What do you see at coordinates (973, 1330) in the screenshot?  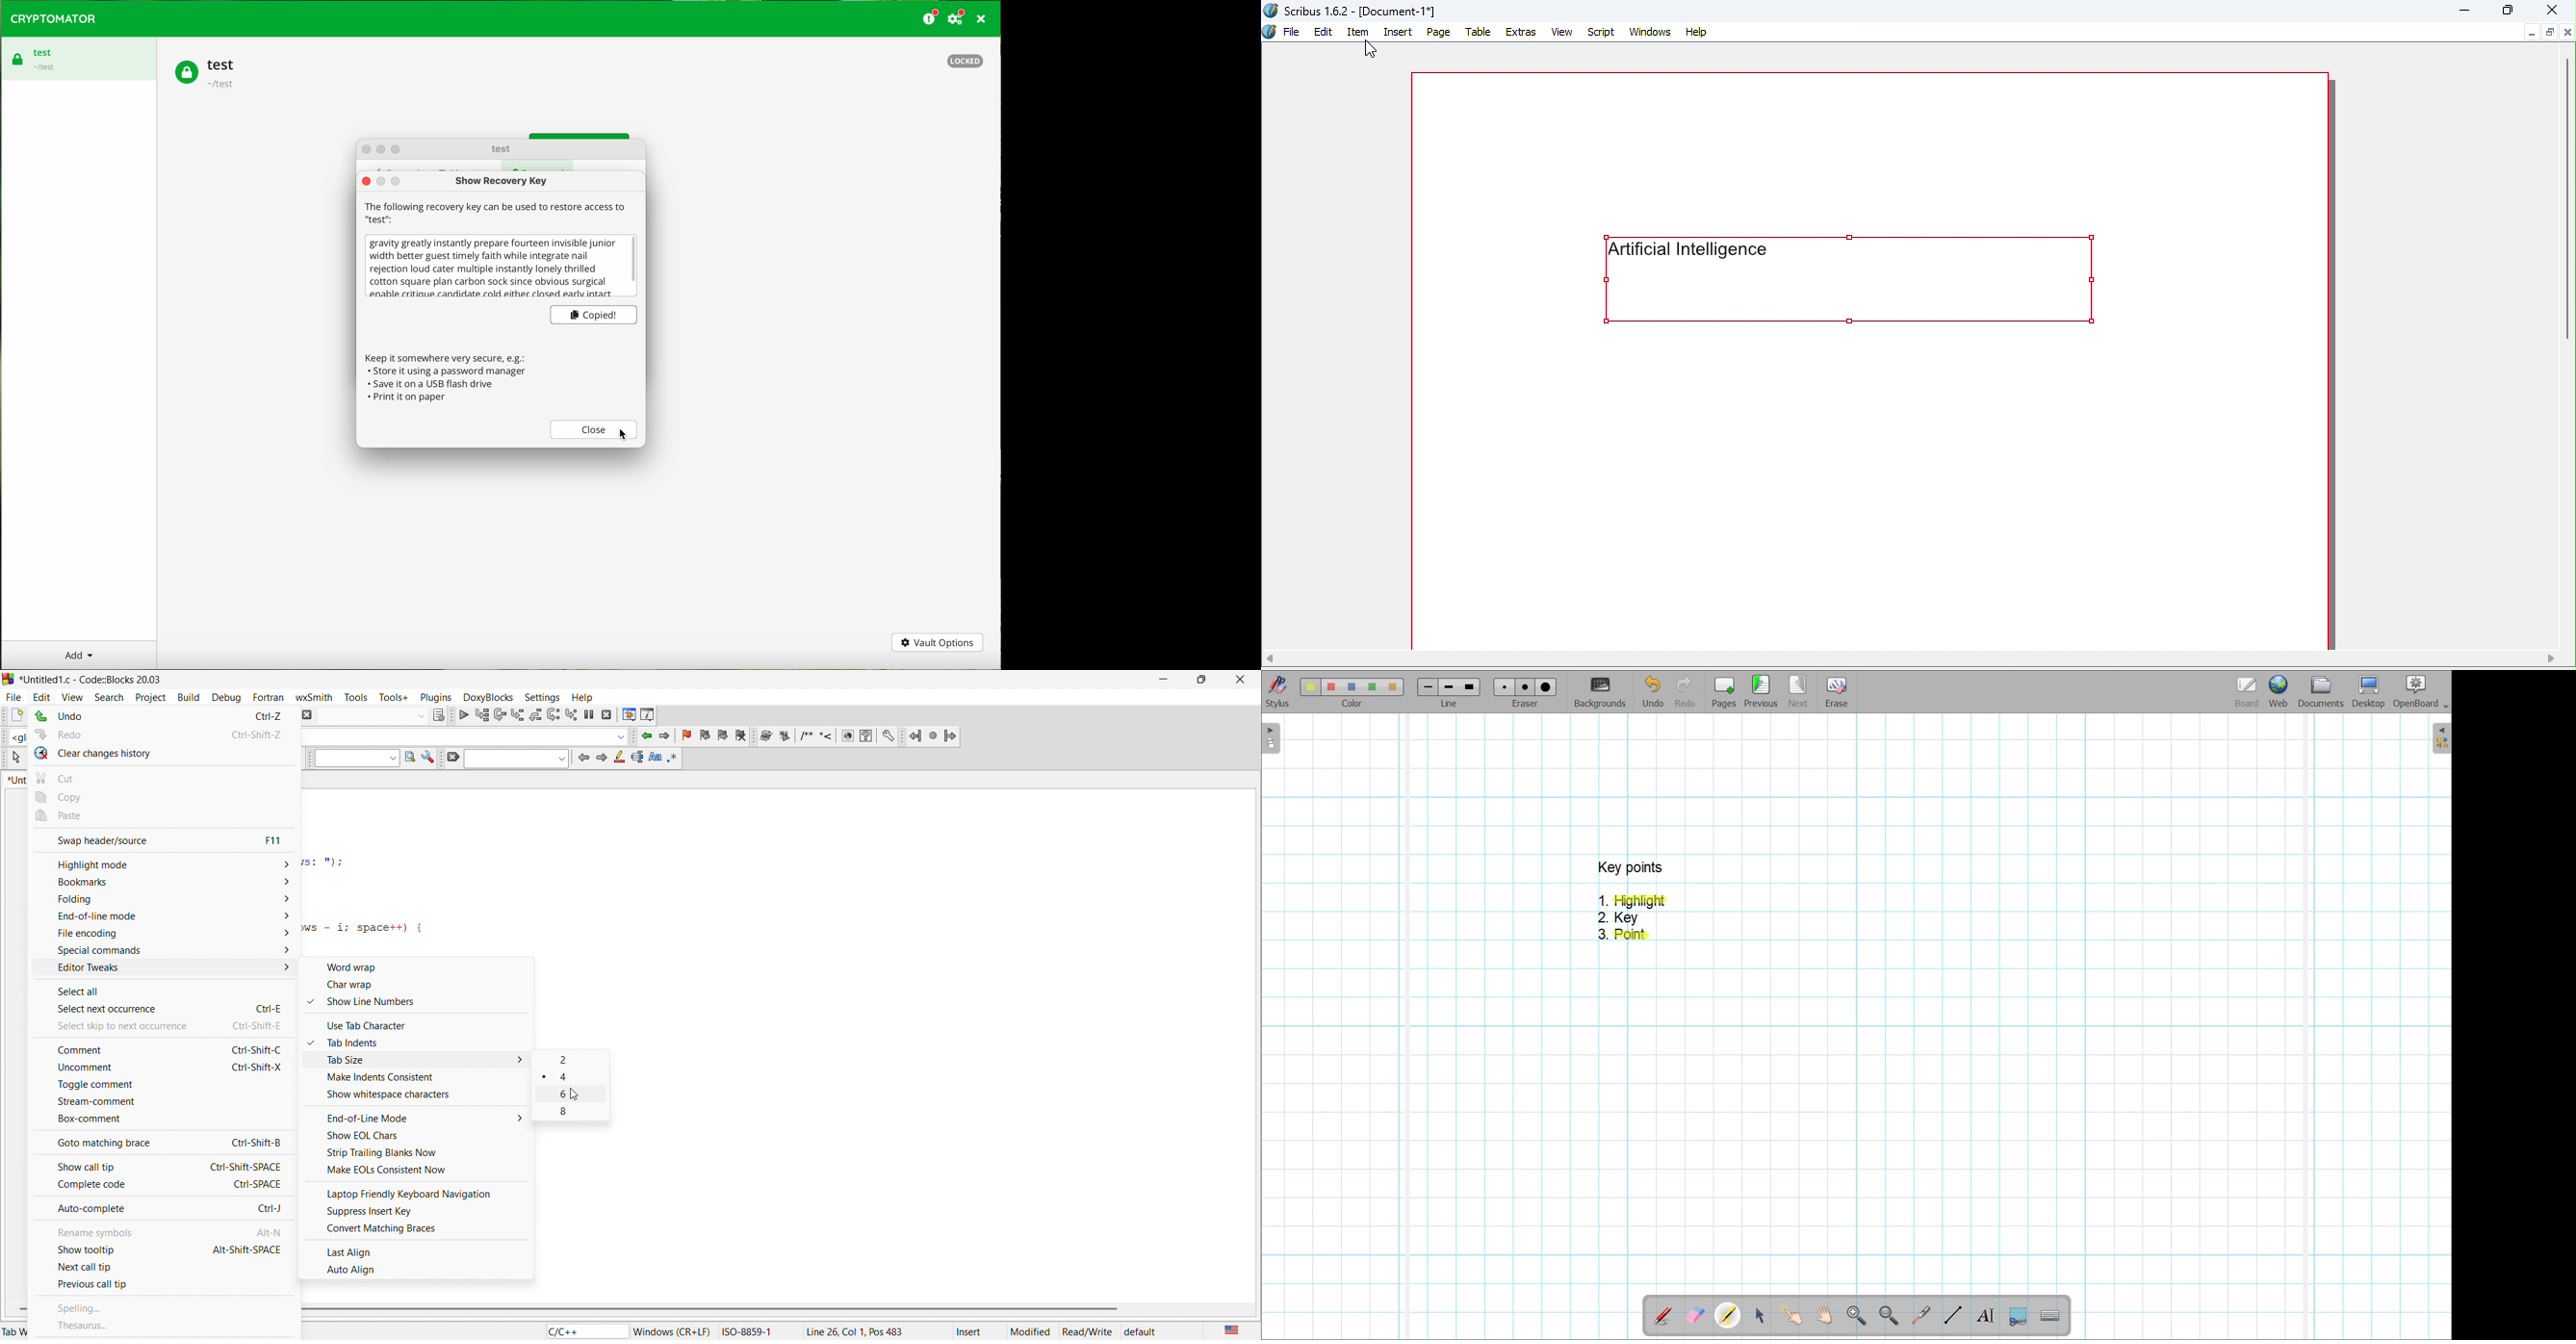 I see `insert` at bounding box center [973, 1330].